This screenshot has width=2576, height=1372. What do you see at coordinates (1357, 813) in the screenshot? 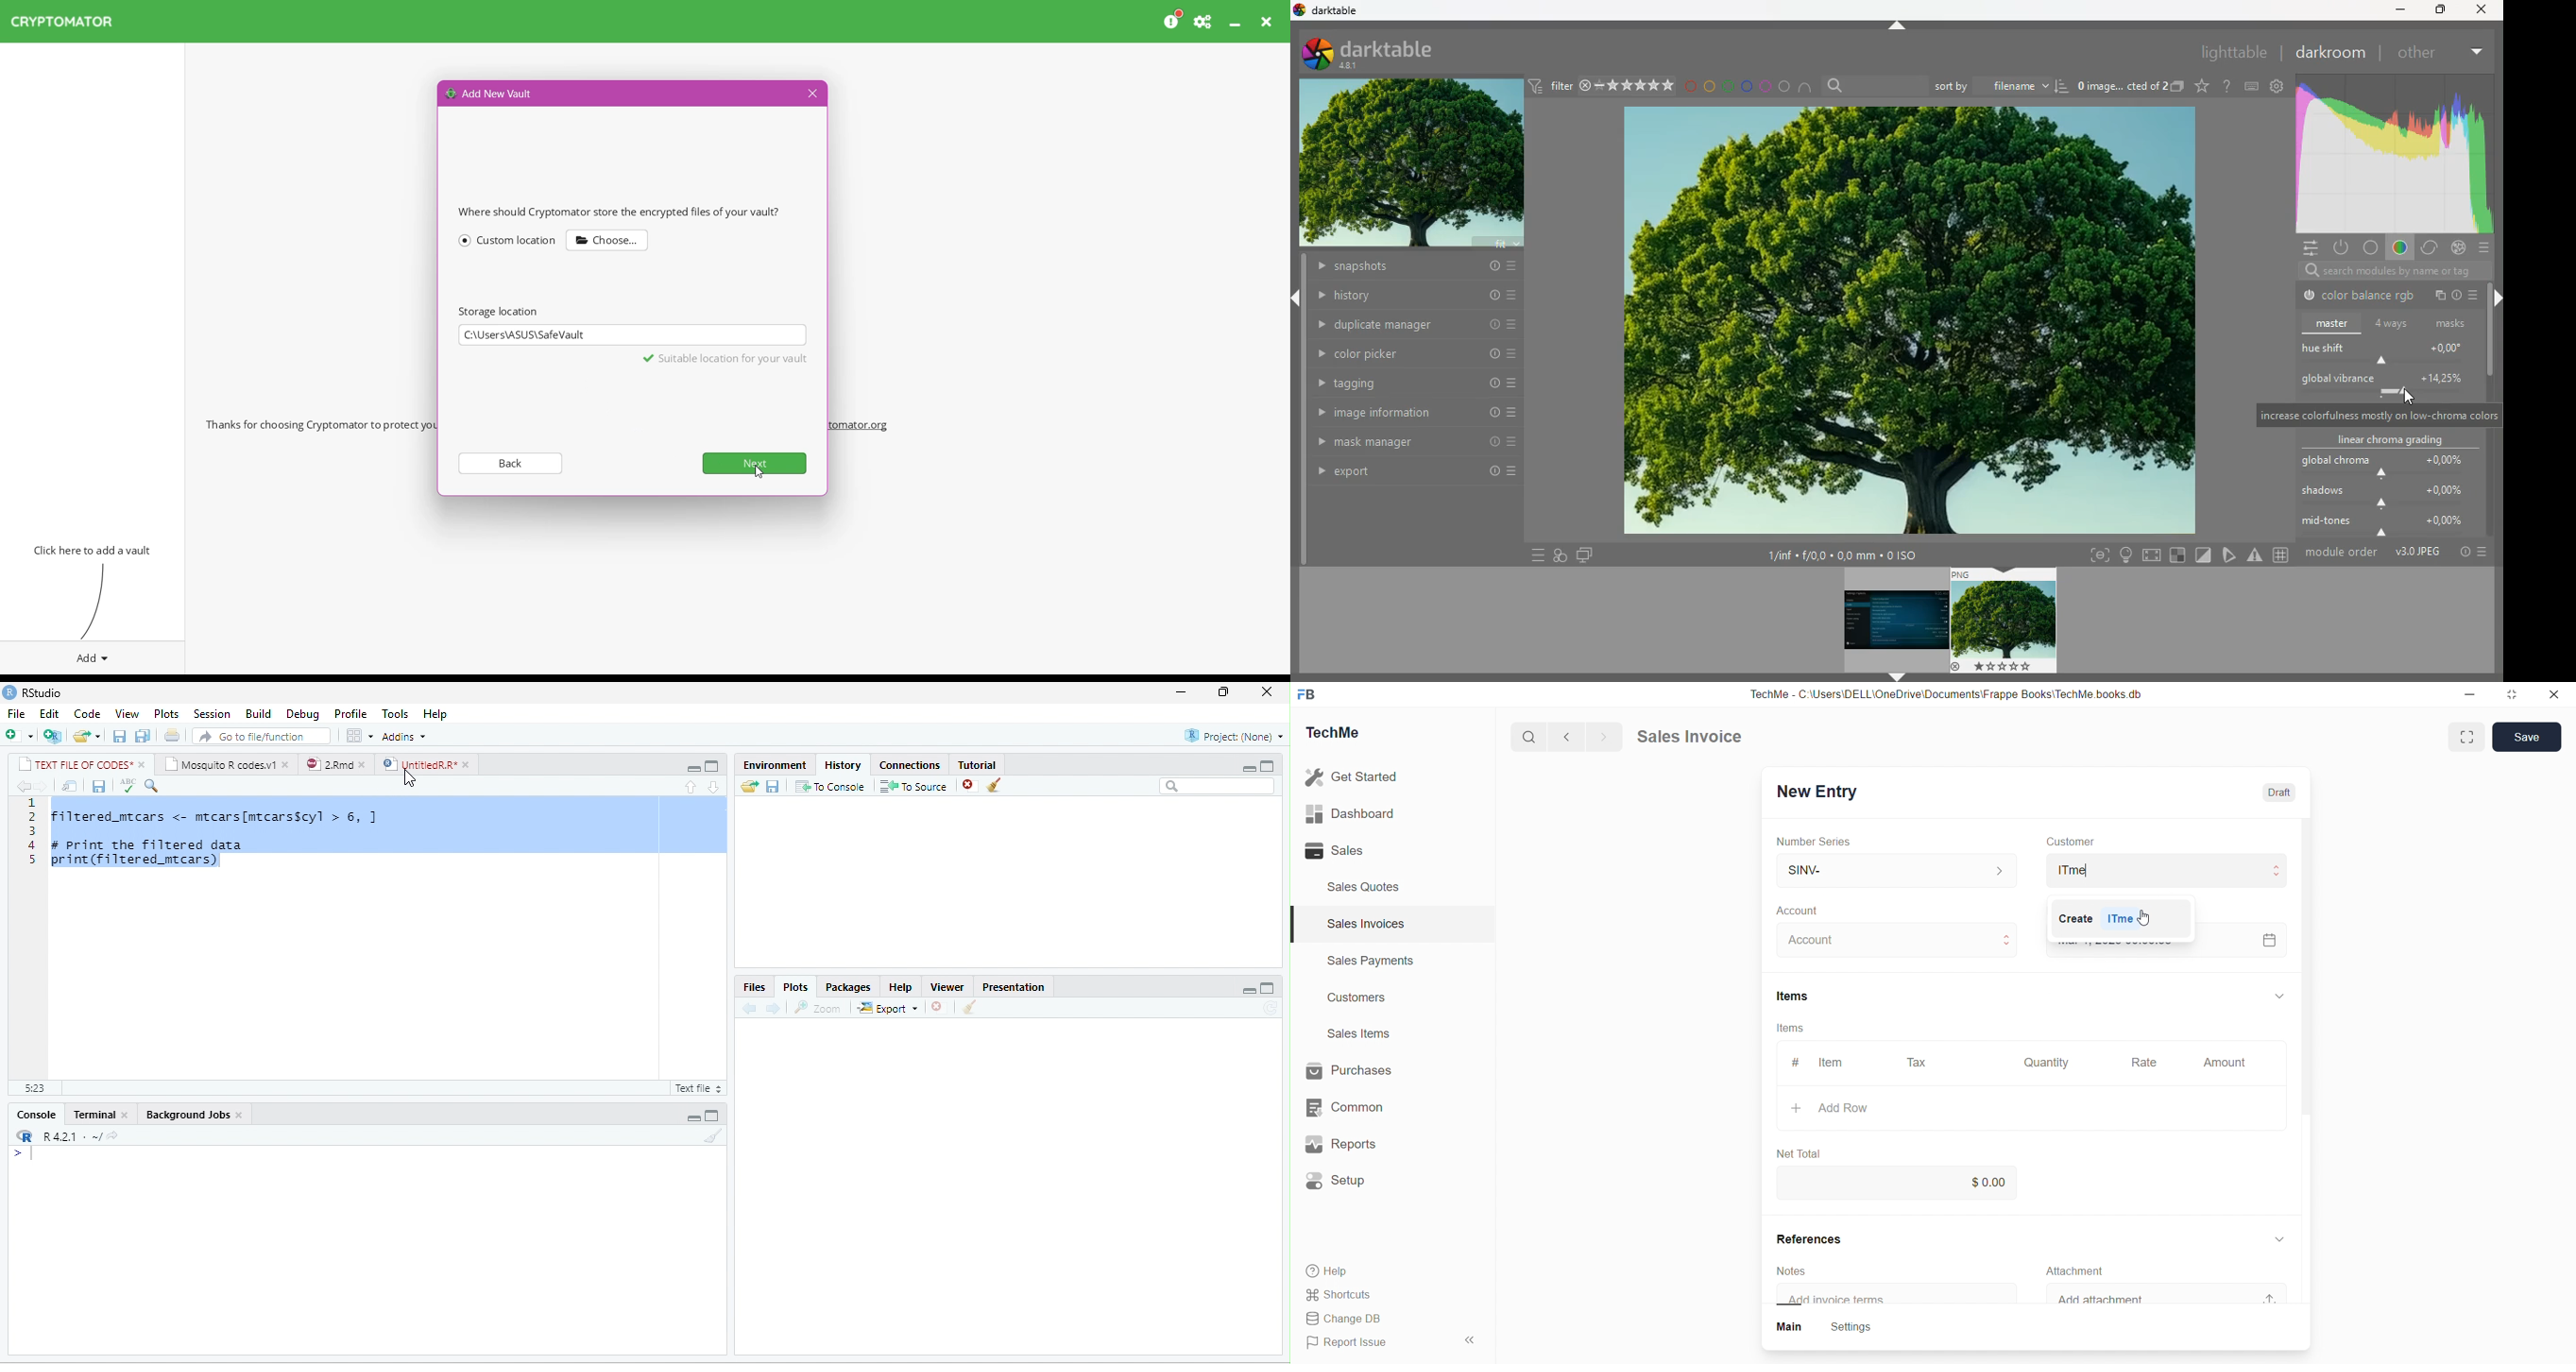
I see `ull Dashboard` at bounding box center [1357, 813].